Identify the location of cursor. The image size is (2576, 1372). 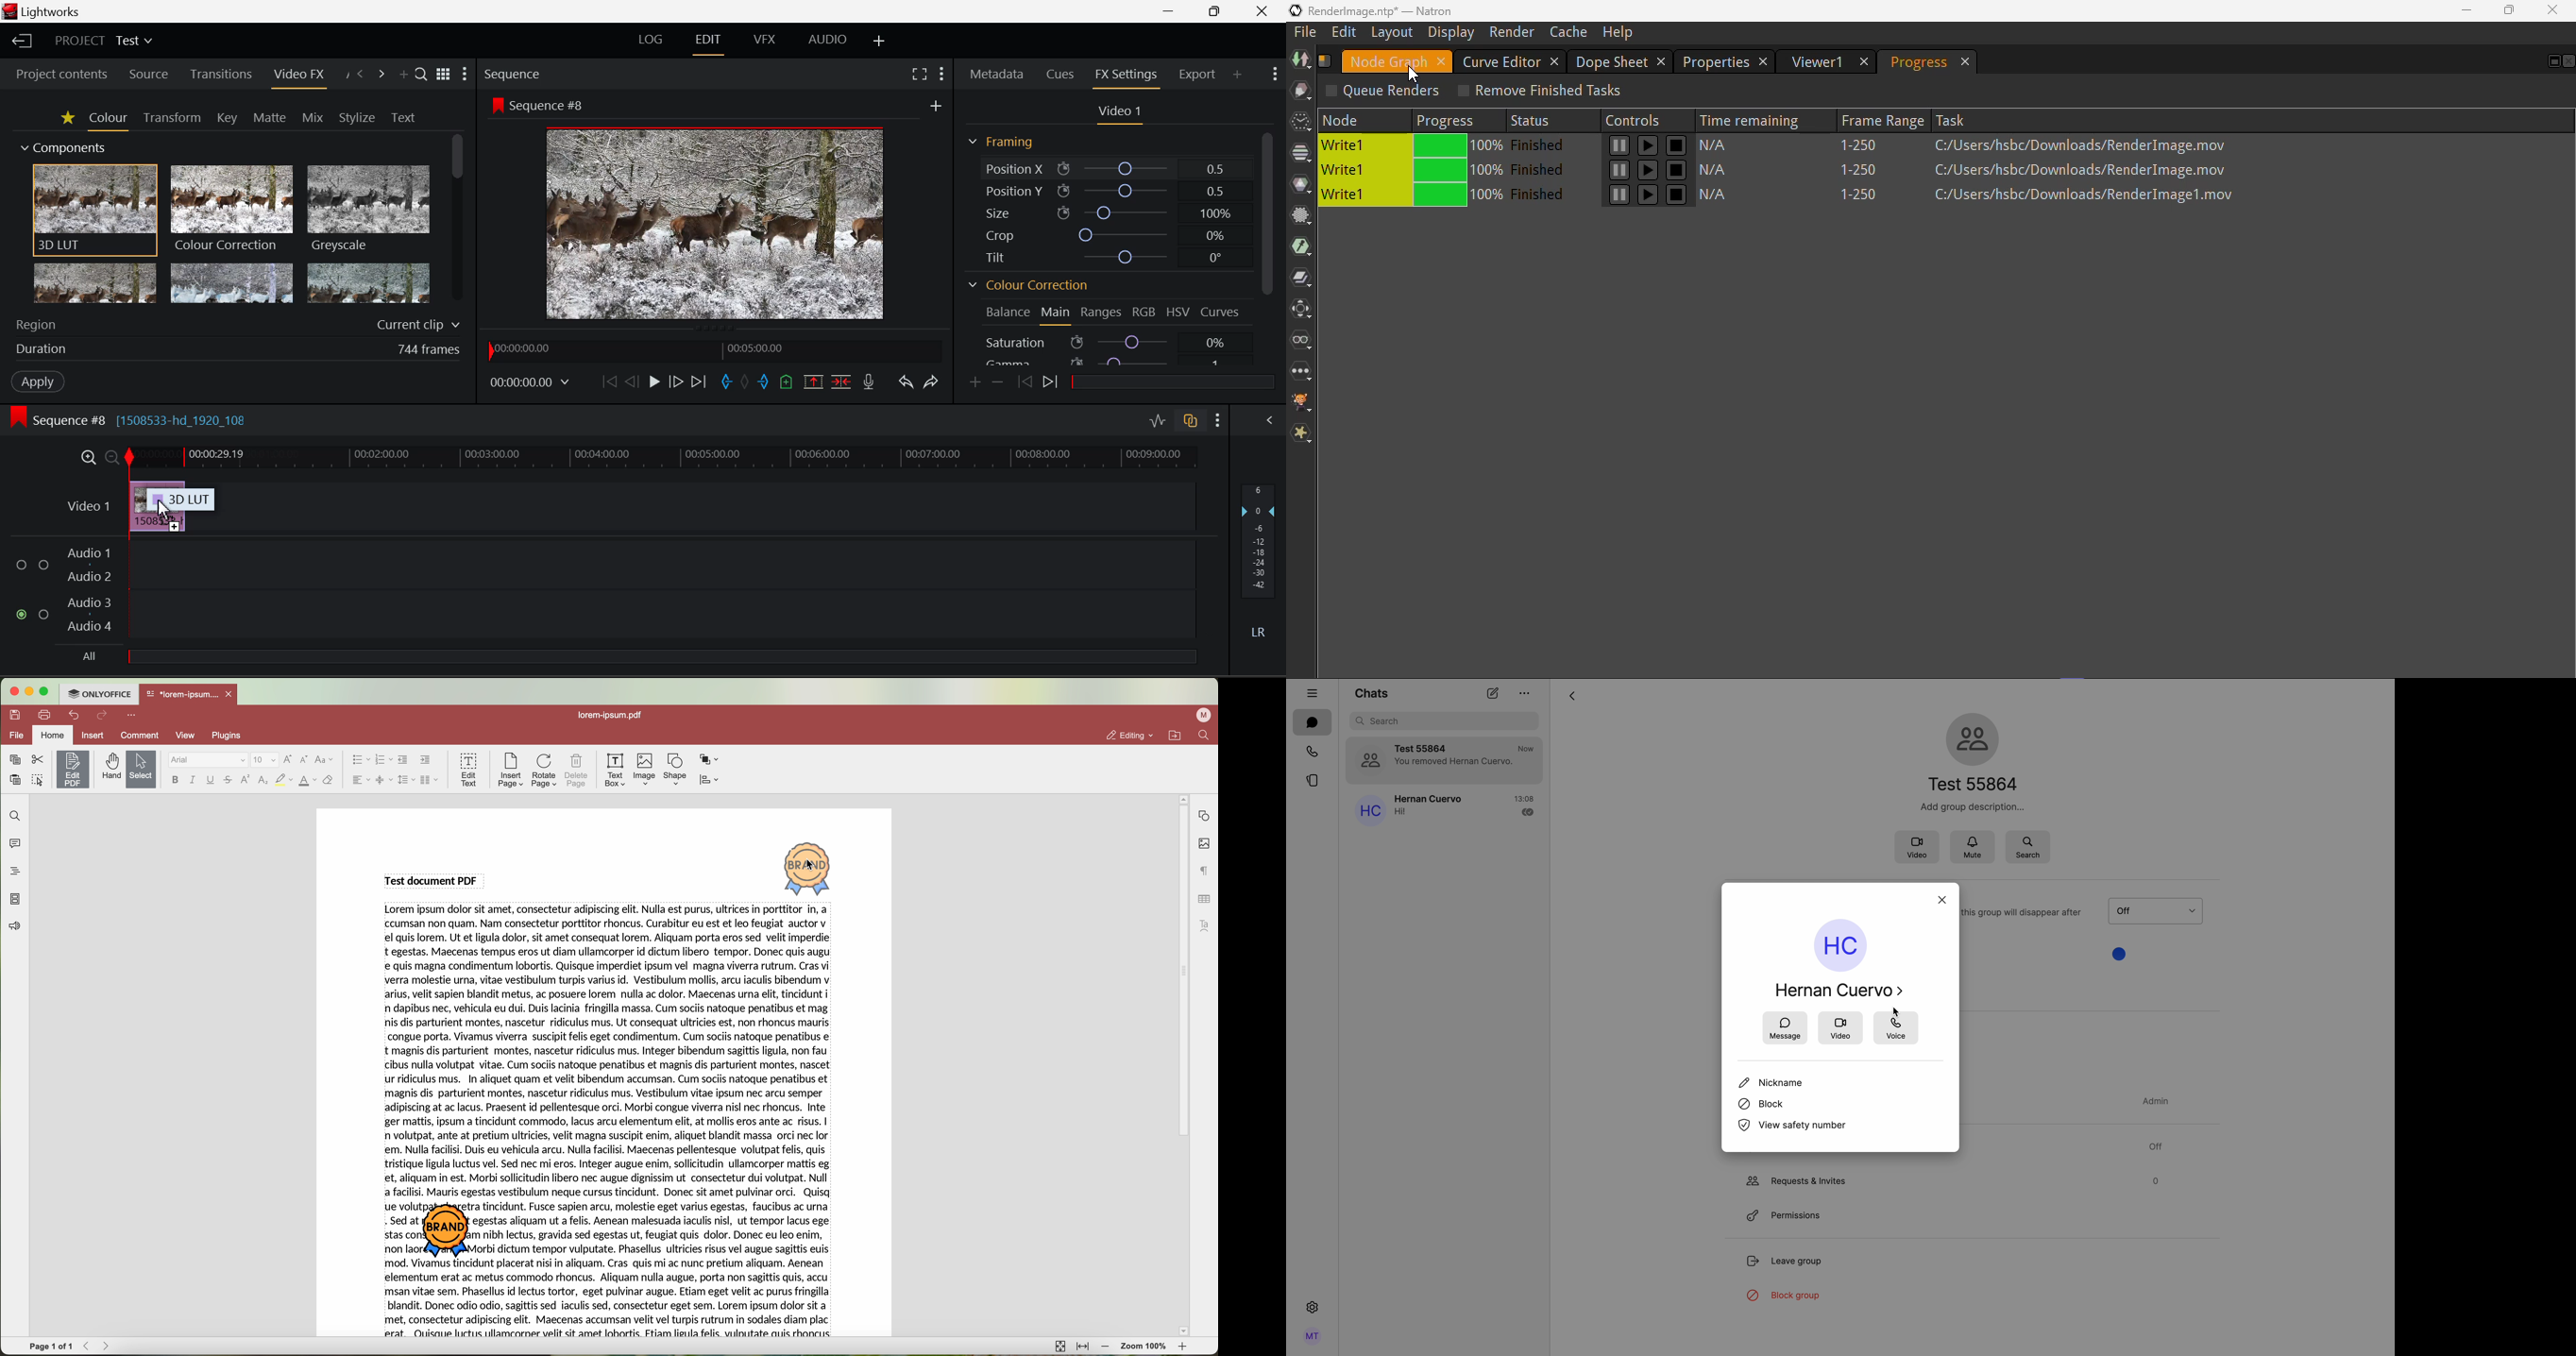
(1897, 1012).